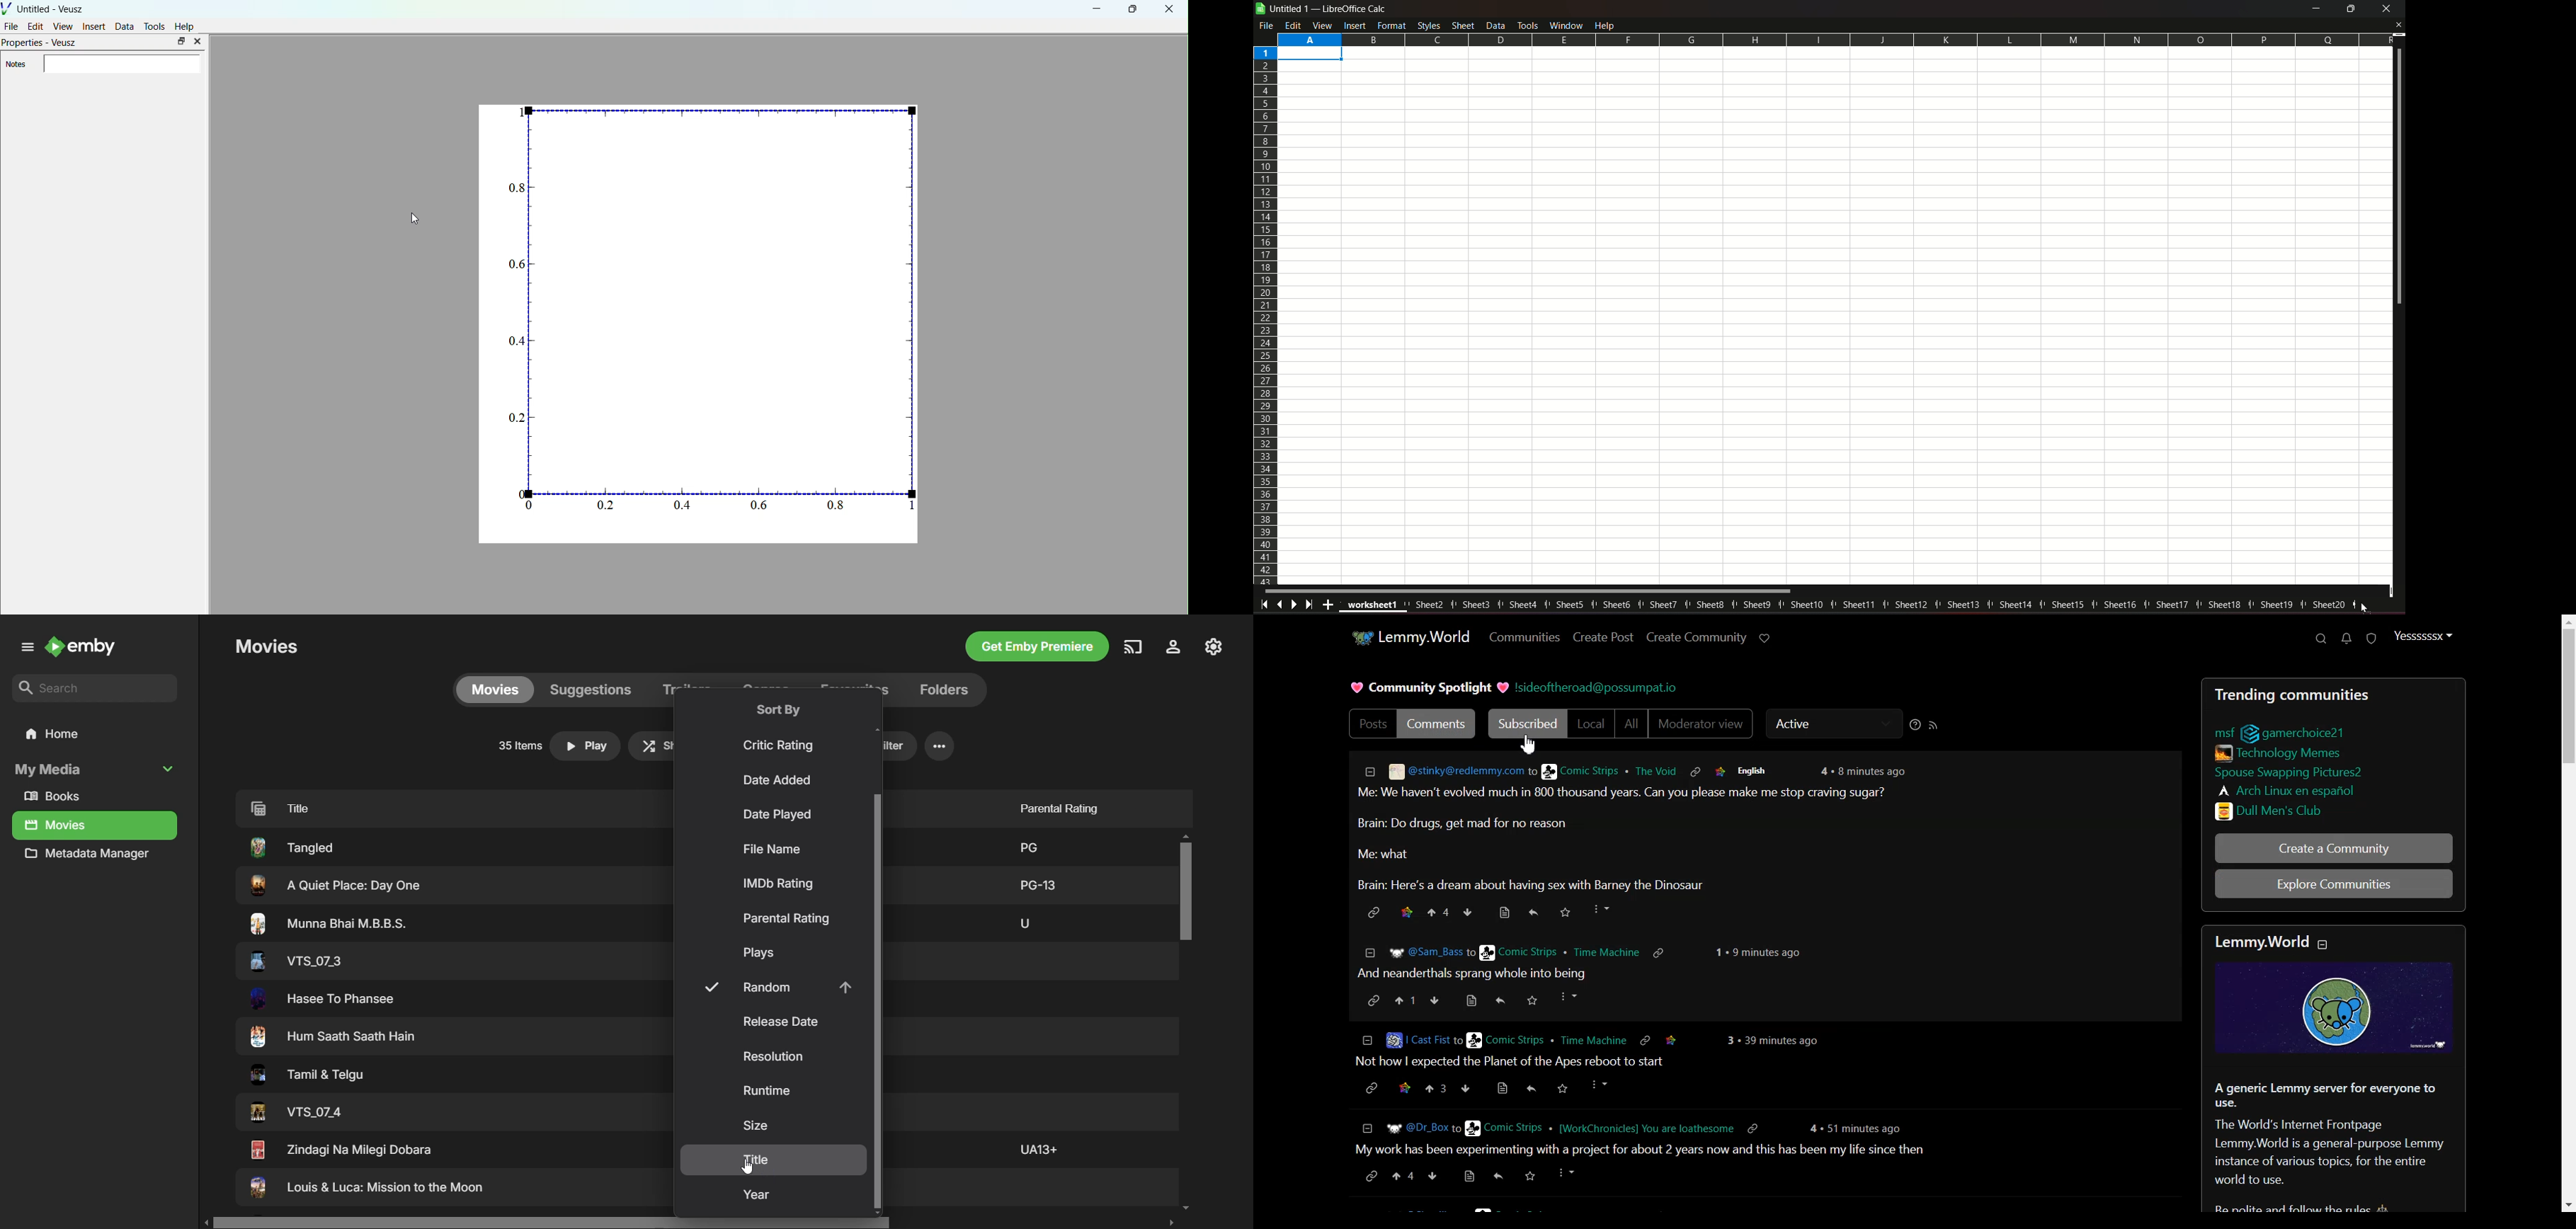  What do you see at coordinates (1370, 723) in the screenshot?
I see `Posts` at bounding box center [1370, 723].